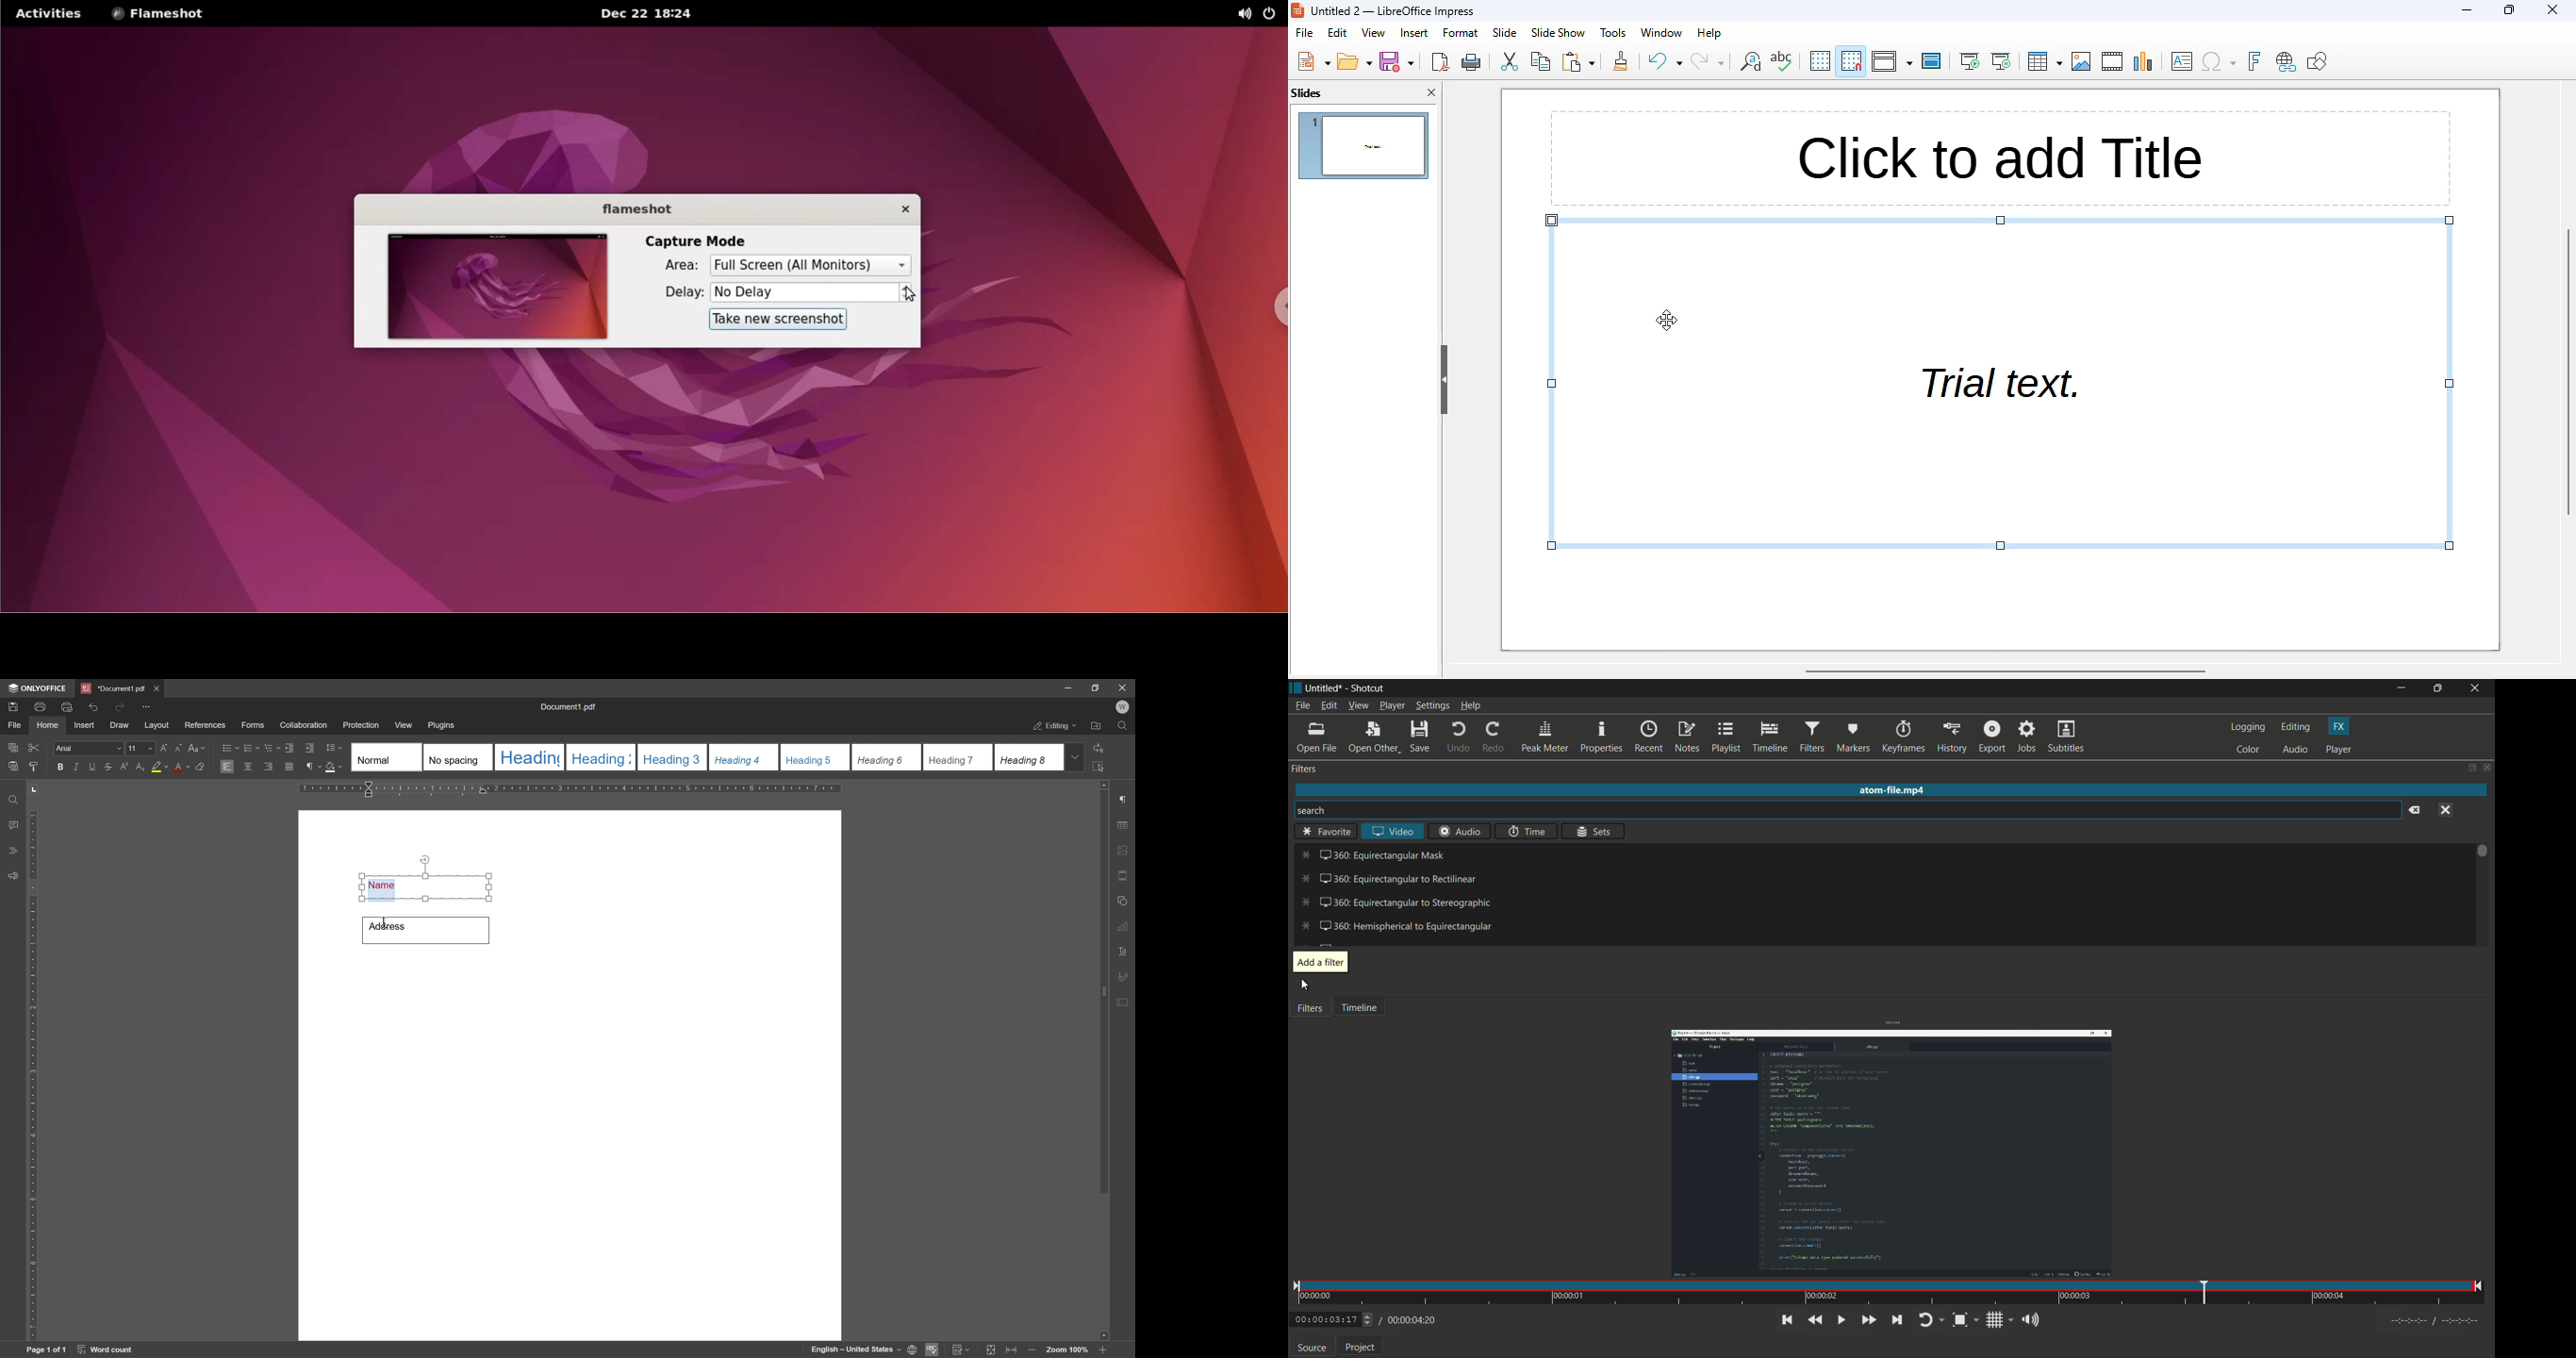 The width and height of the screenshot is (2576, 1372). I want to click on set document langauge, so click(913, 1350).